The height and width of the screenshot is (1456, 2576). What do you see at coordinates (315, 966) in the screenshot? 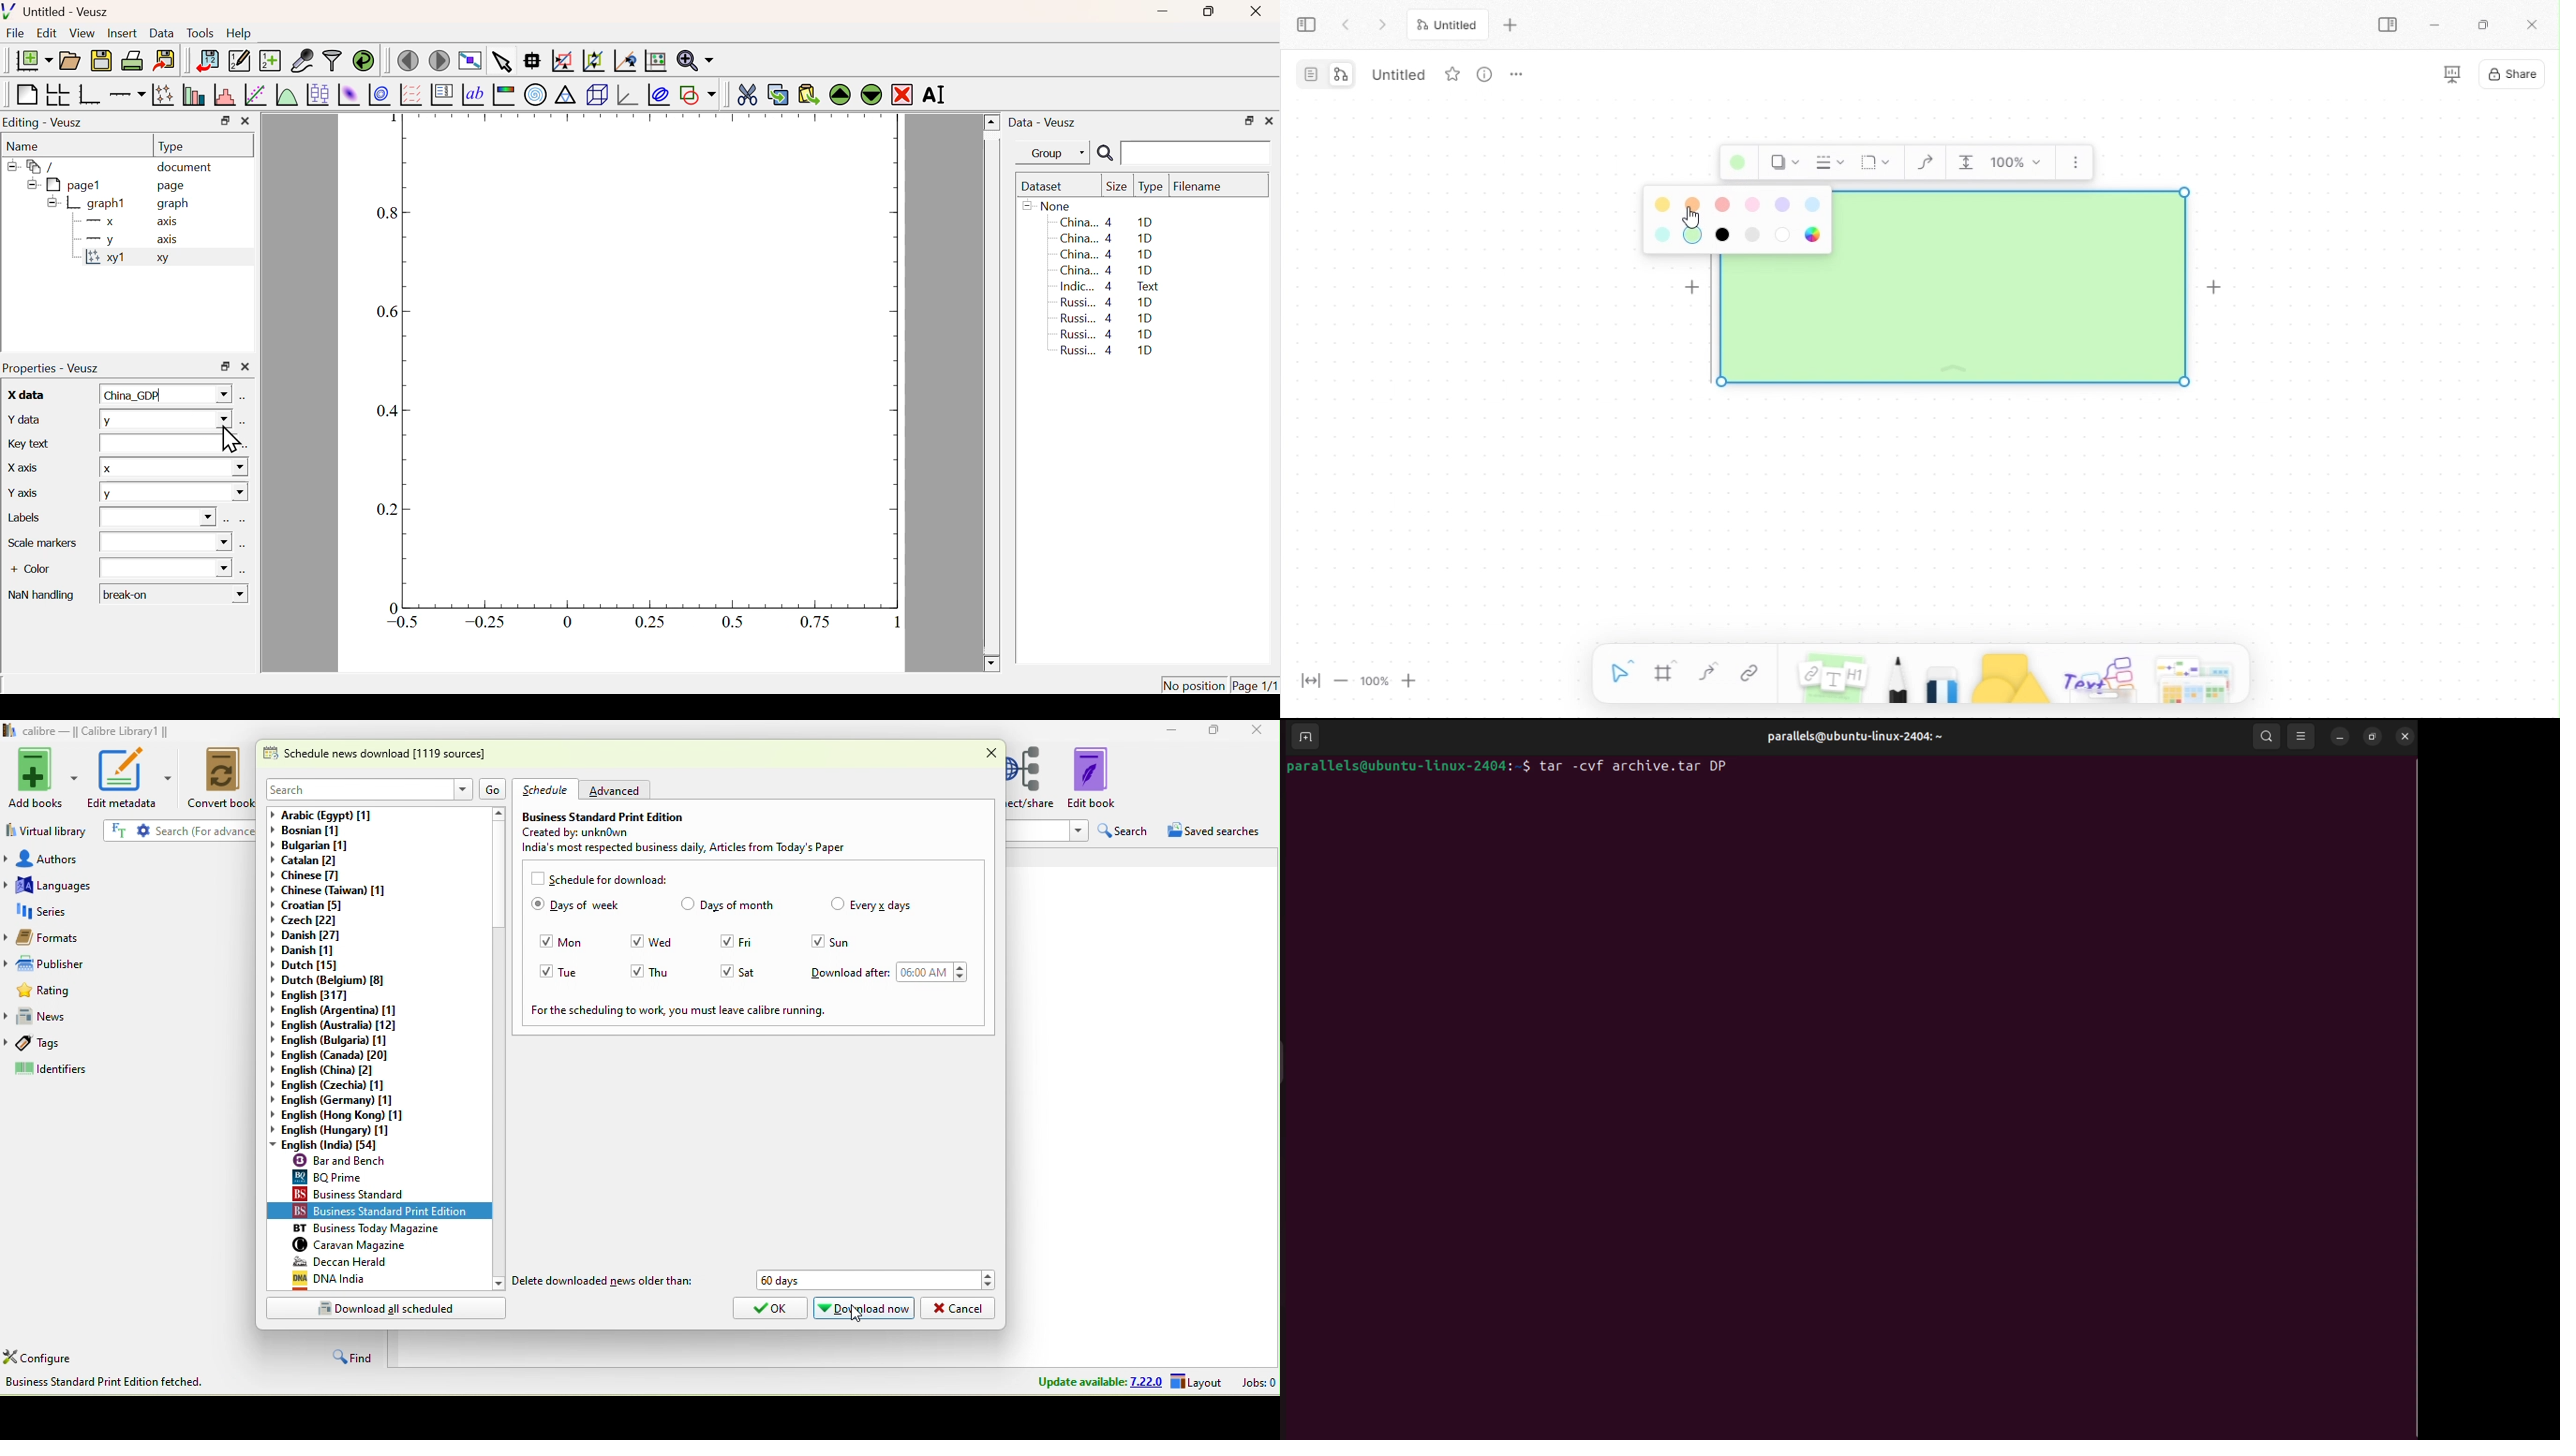
I see `dutch[15]` at bounding box center [315, 966].